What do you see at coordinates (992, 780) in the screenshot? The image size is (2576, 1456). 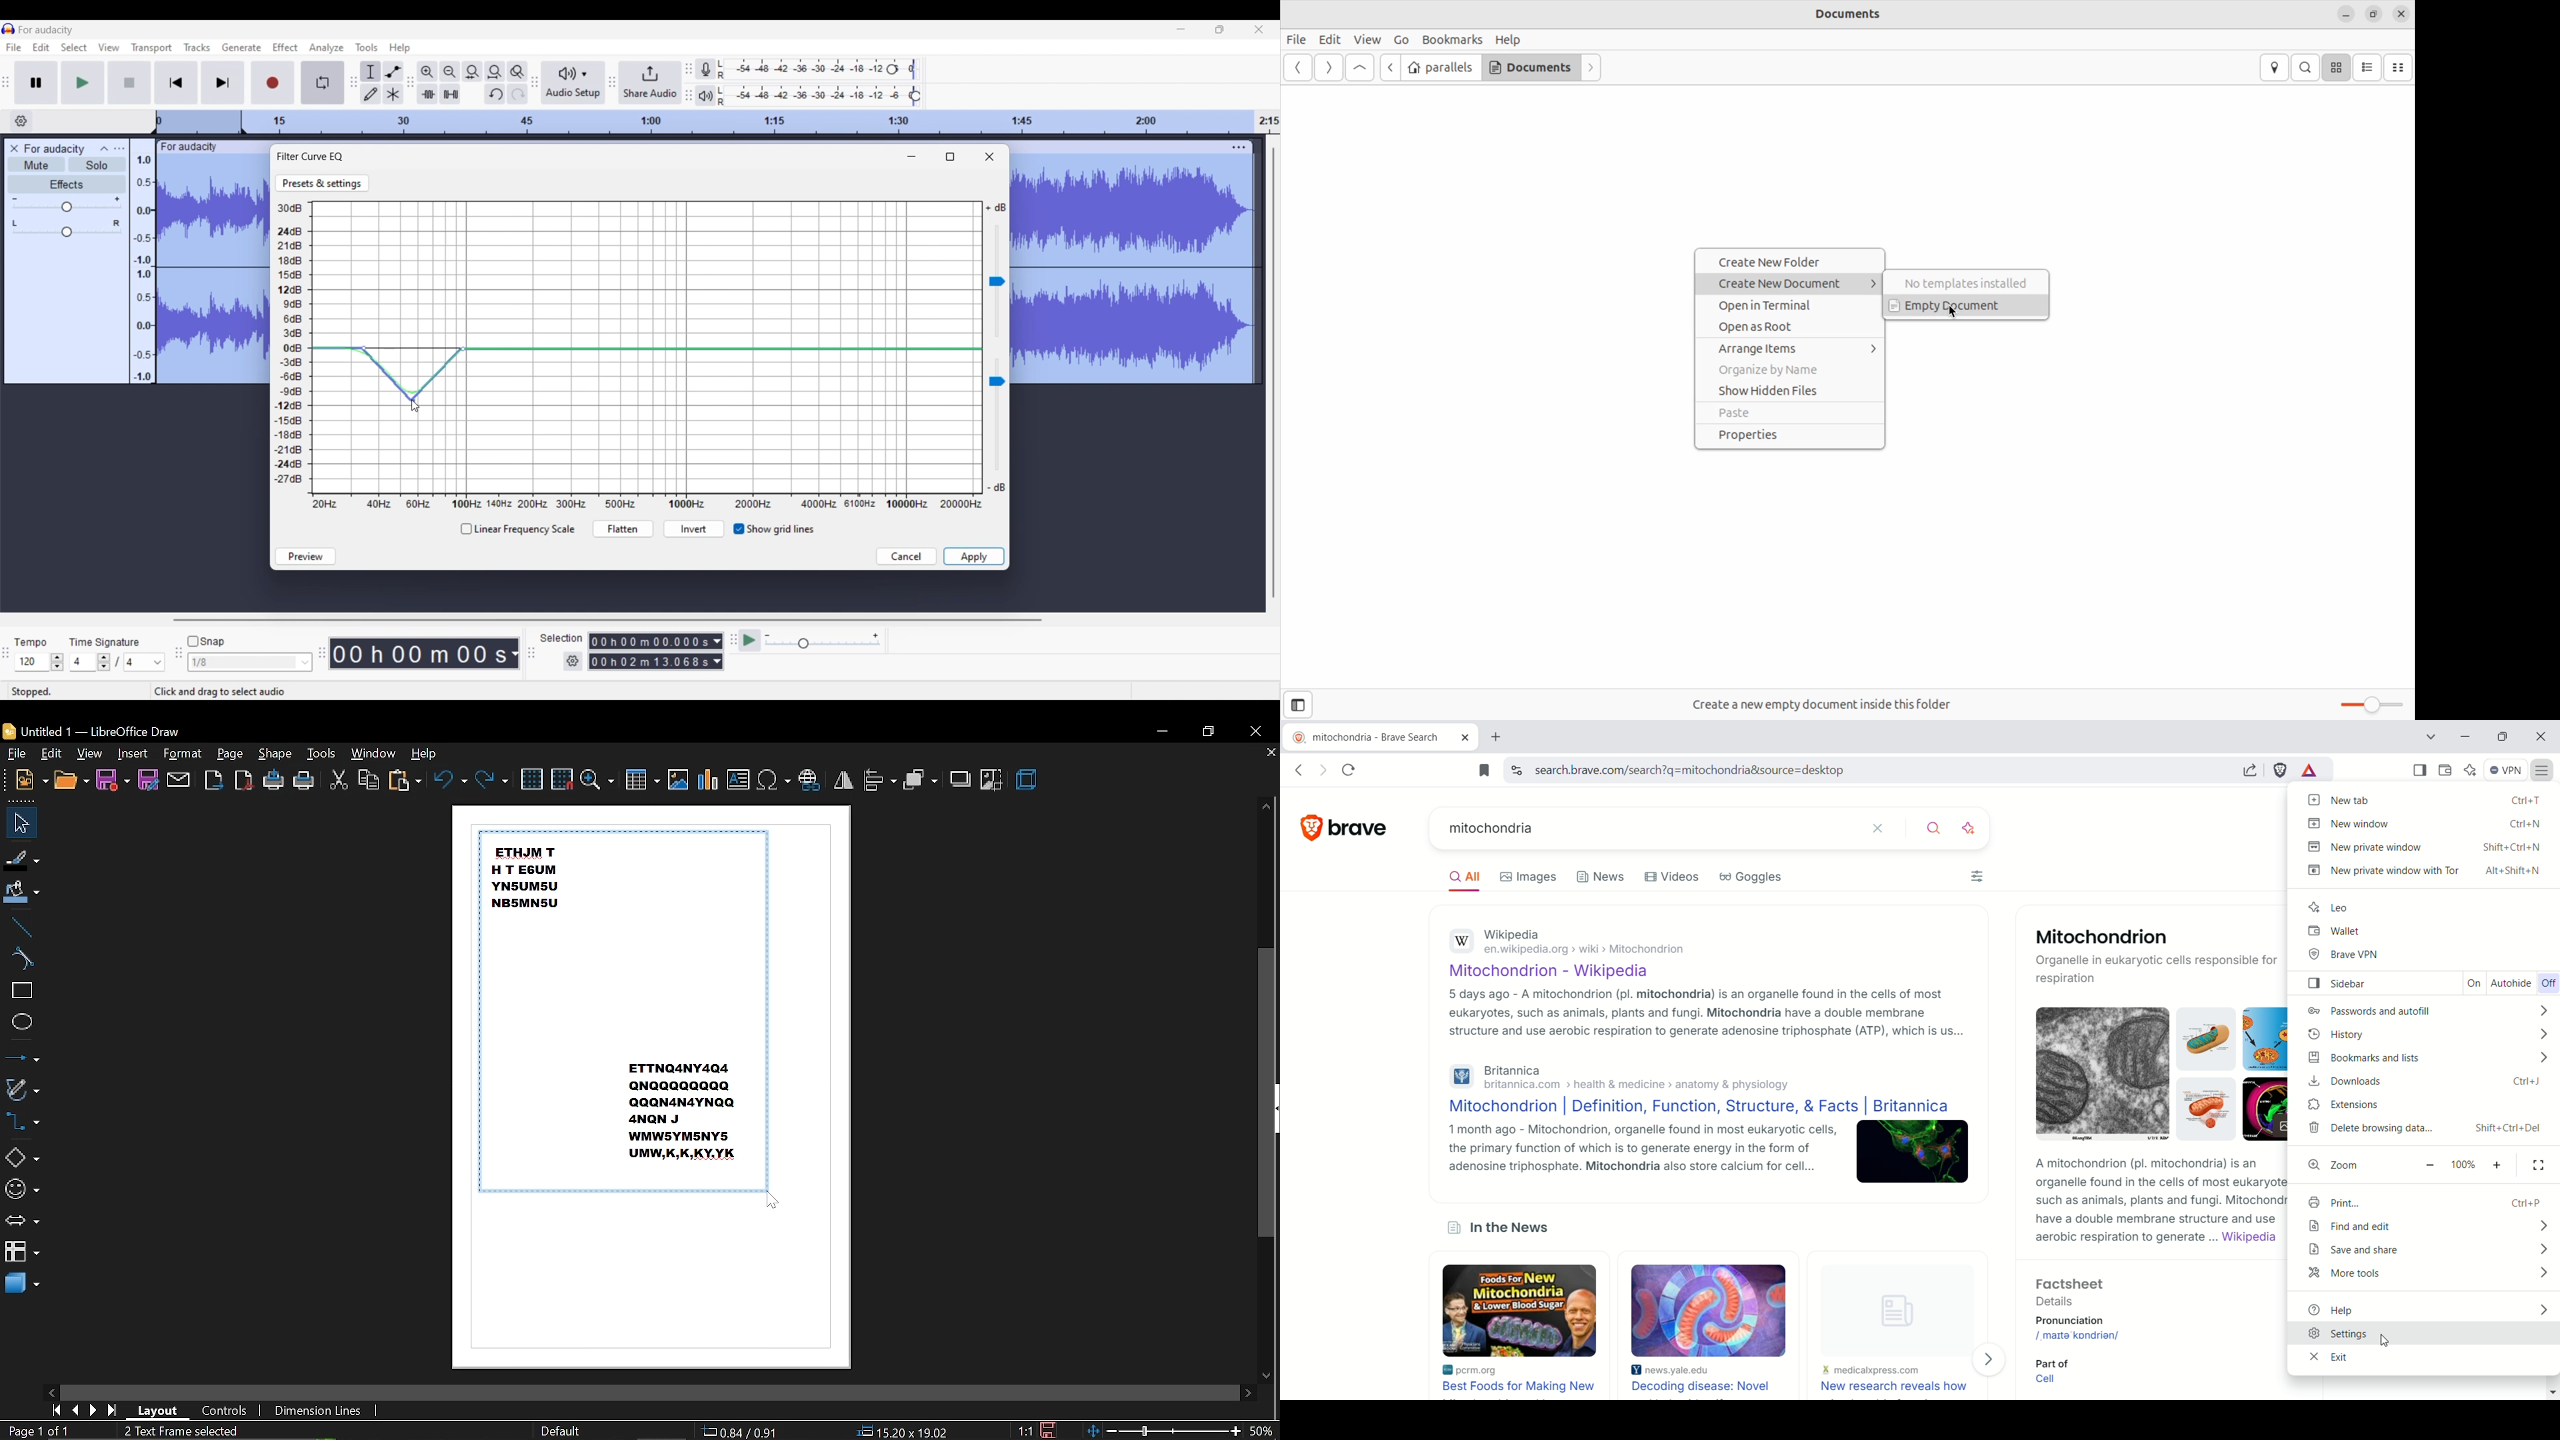 I see `crop` at bounding box center [992, 780].